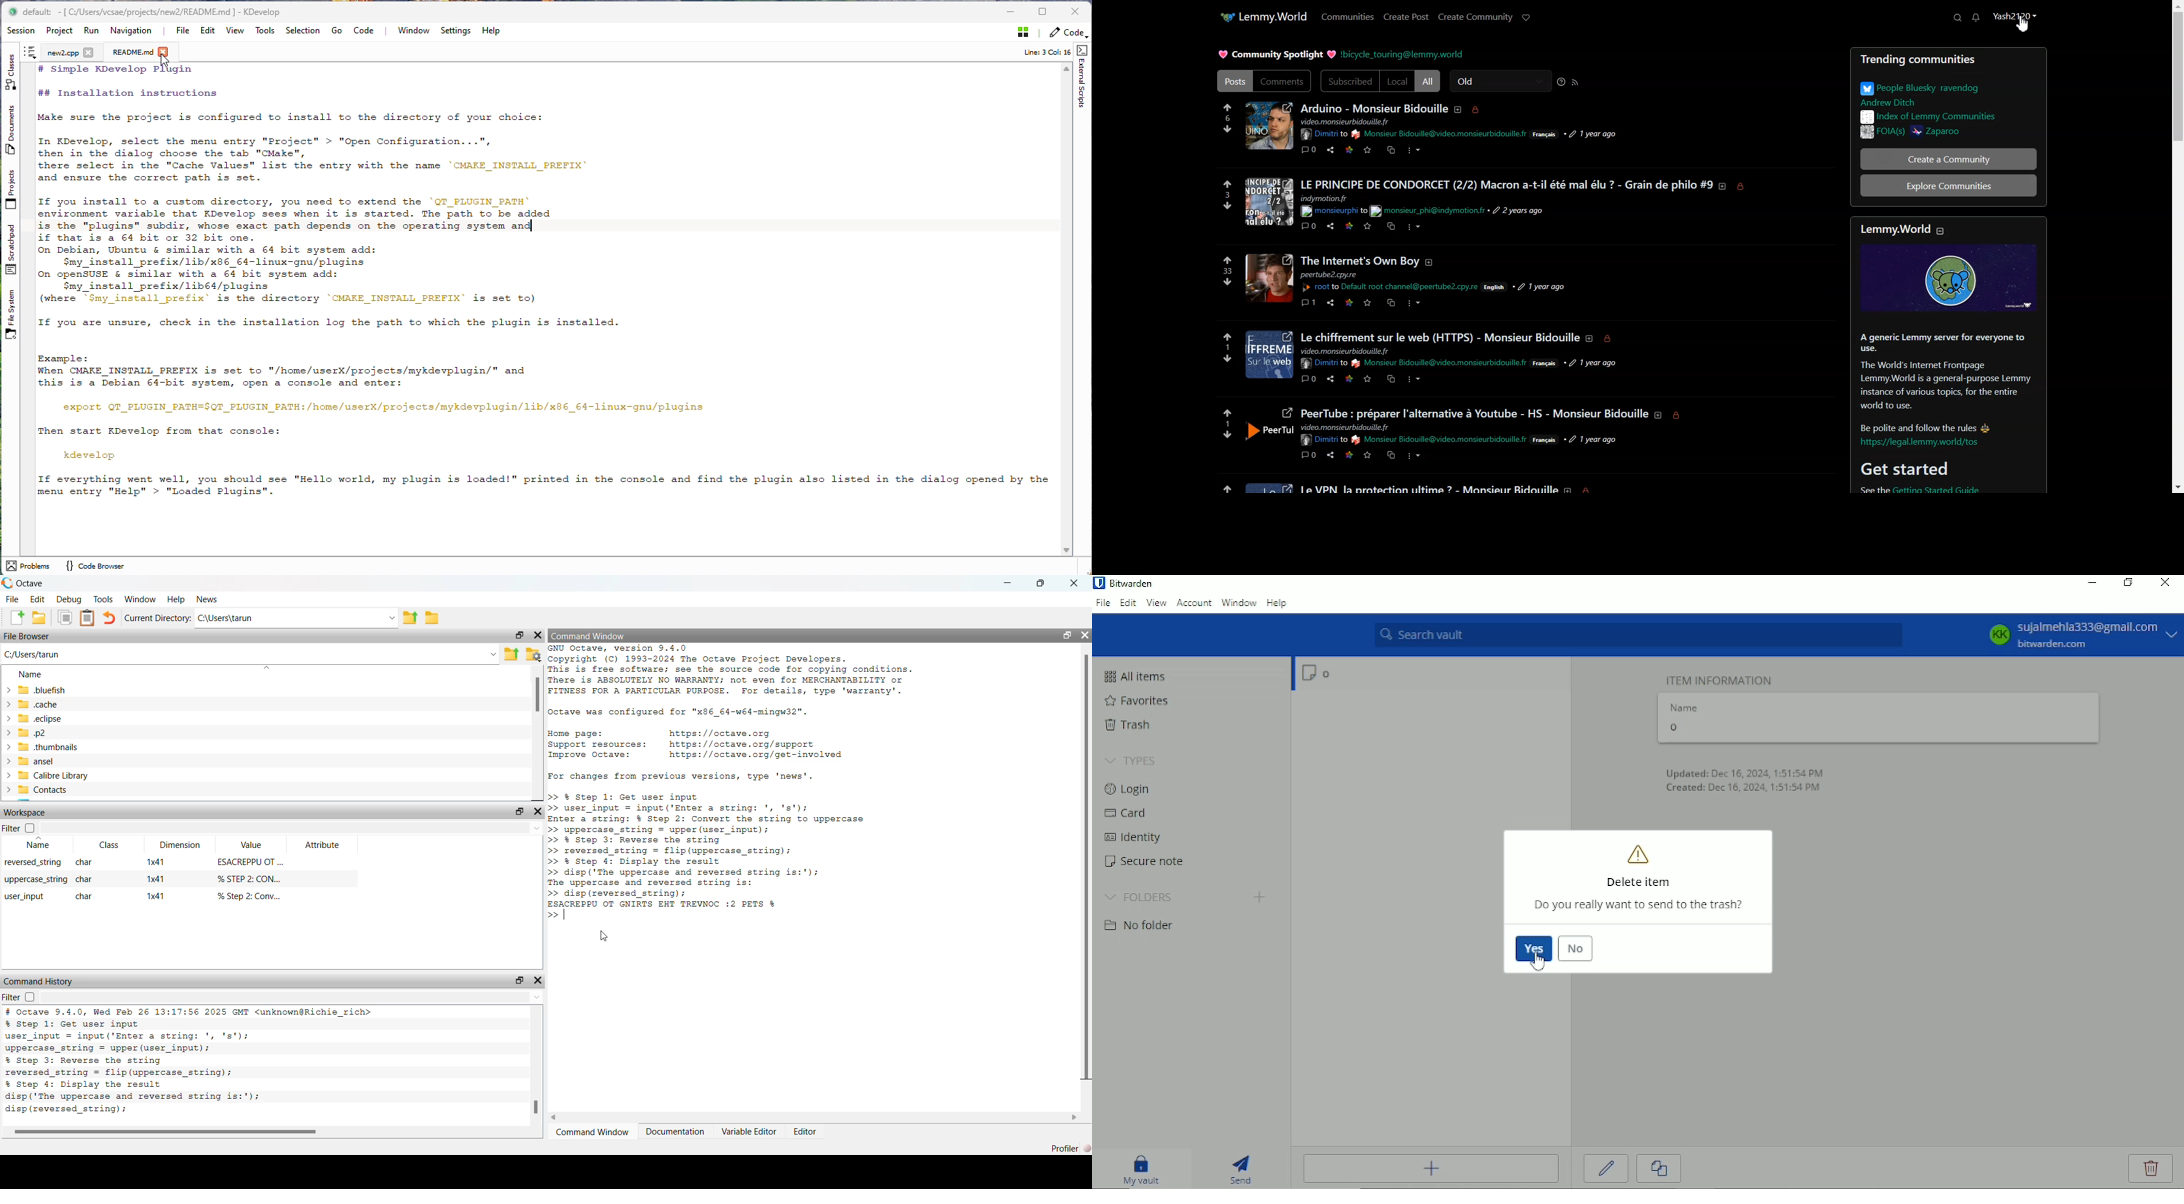 Image resolution: width=2184 pixels, height=1204 pixels. What do you see at coordinates (1140, 676) in the screenshot?
I see `All items` at bounding box center [1140, 676].